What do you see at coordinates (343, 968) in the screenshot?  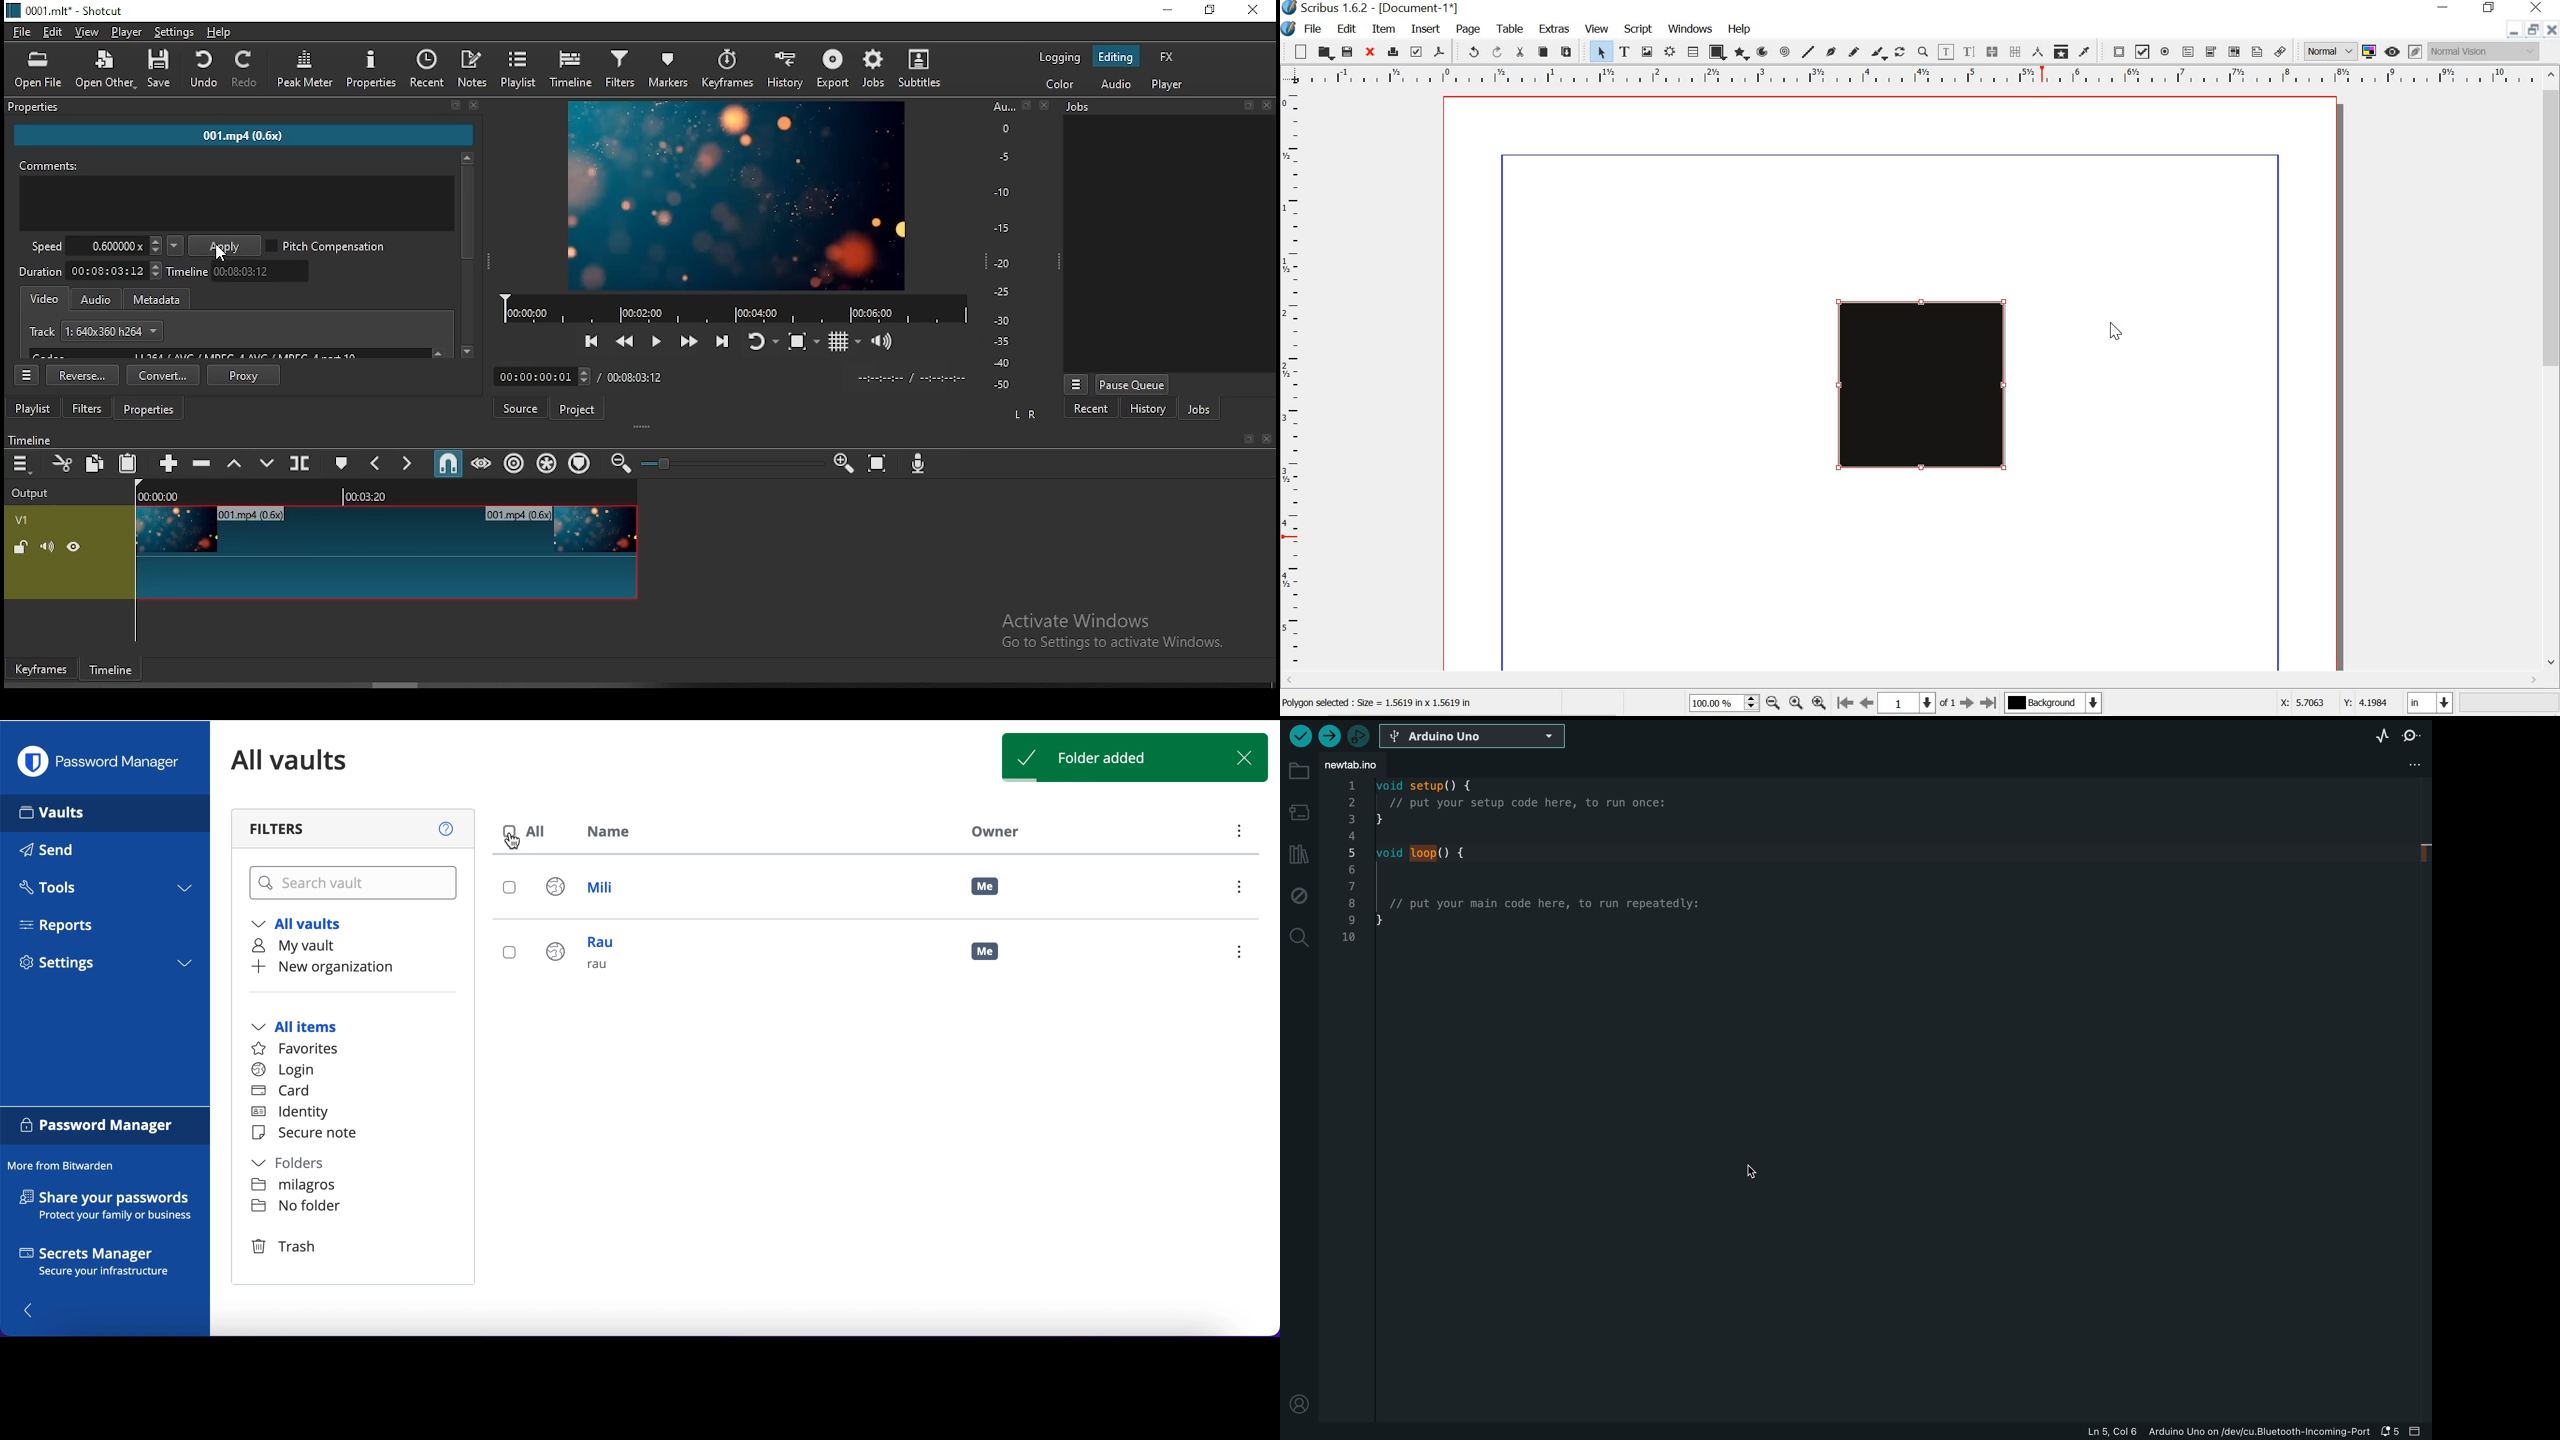 I see `new organization` at bounding box center [343, 968].